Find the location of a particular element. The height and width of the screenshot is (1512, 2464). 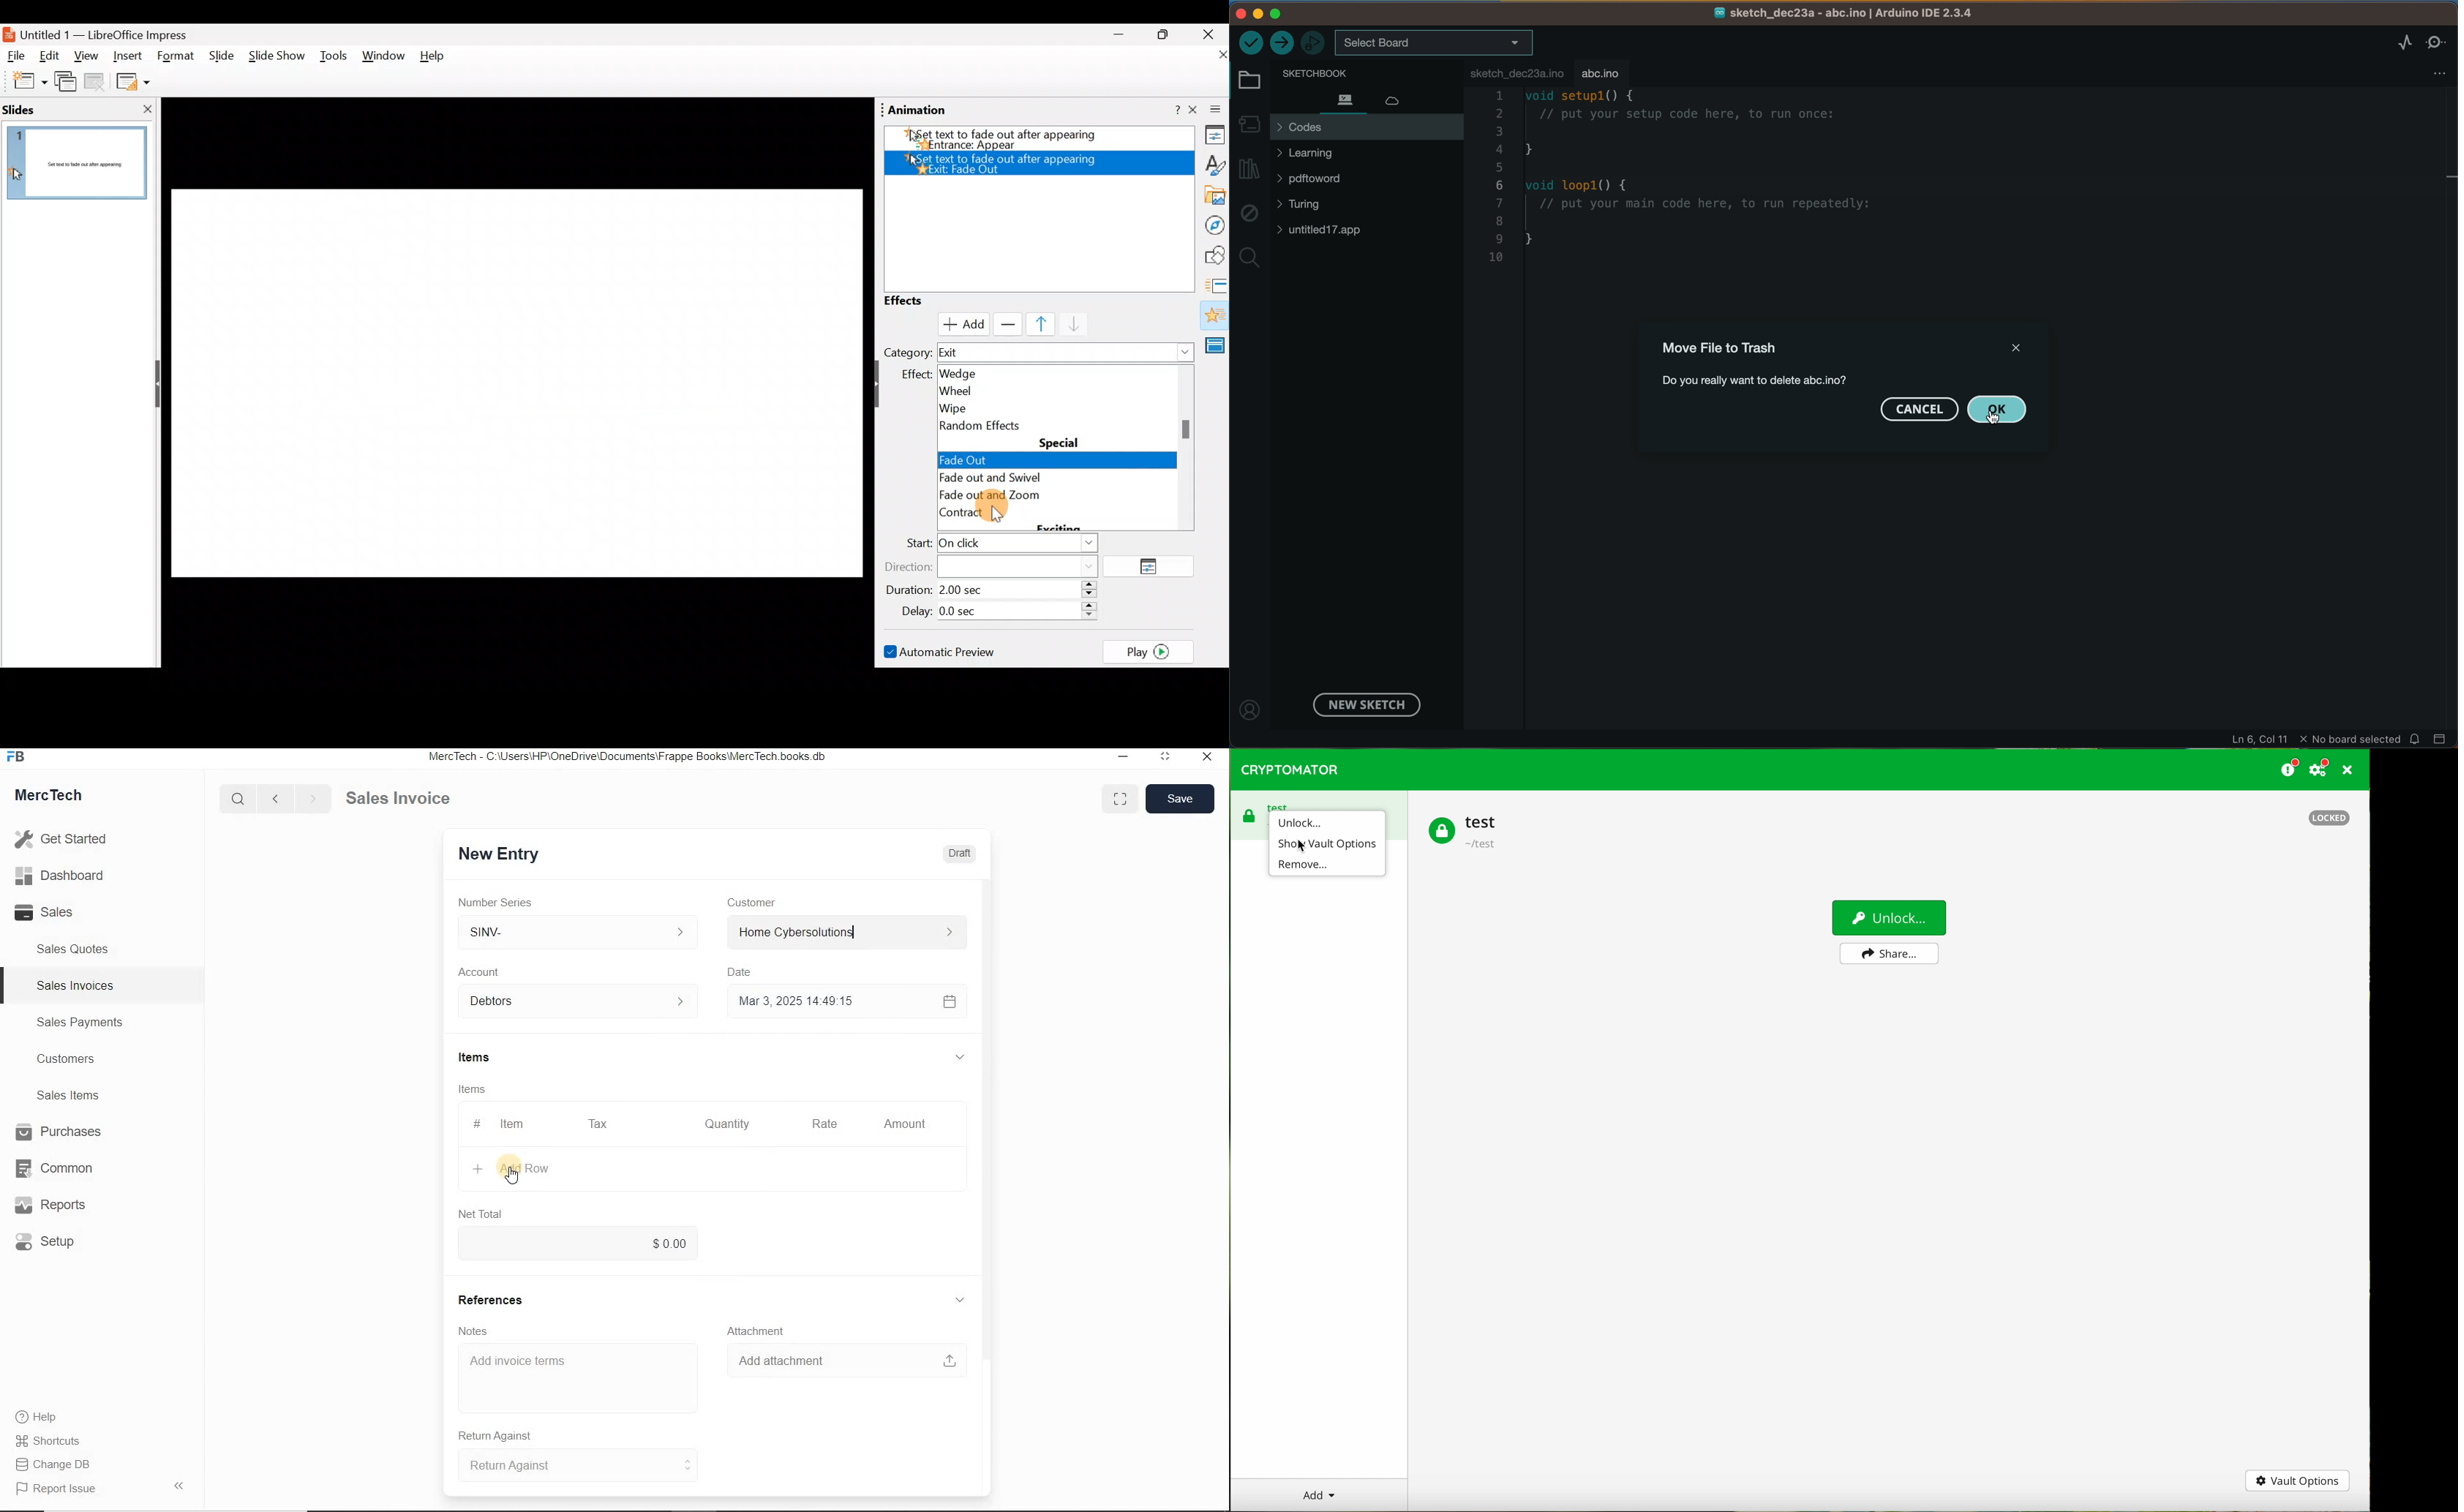

Automatic preview is located at coordinates (942, 651).